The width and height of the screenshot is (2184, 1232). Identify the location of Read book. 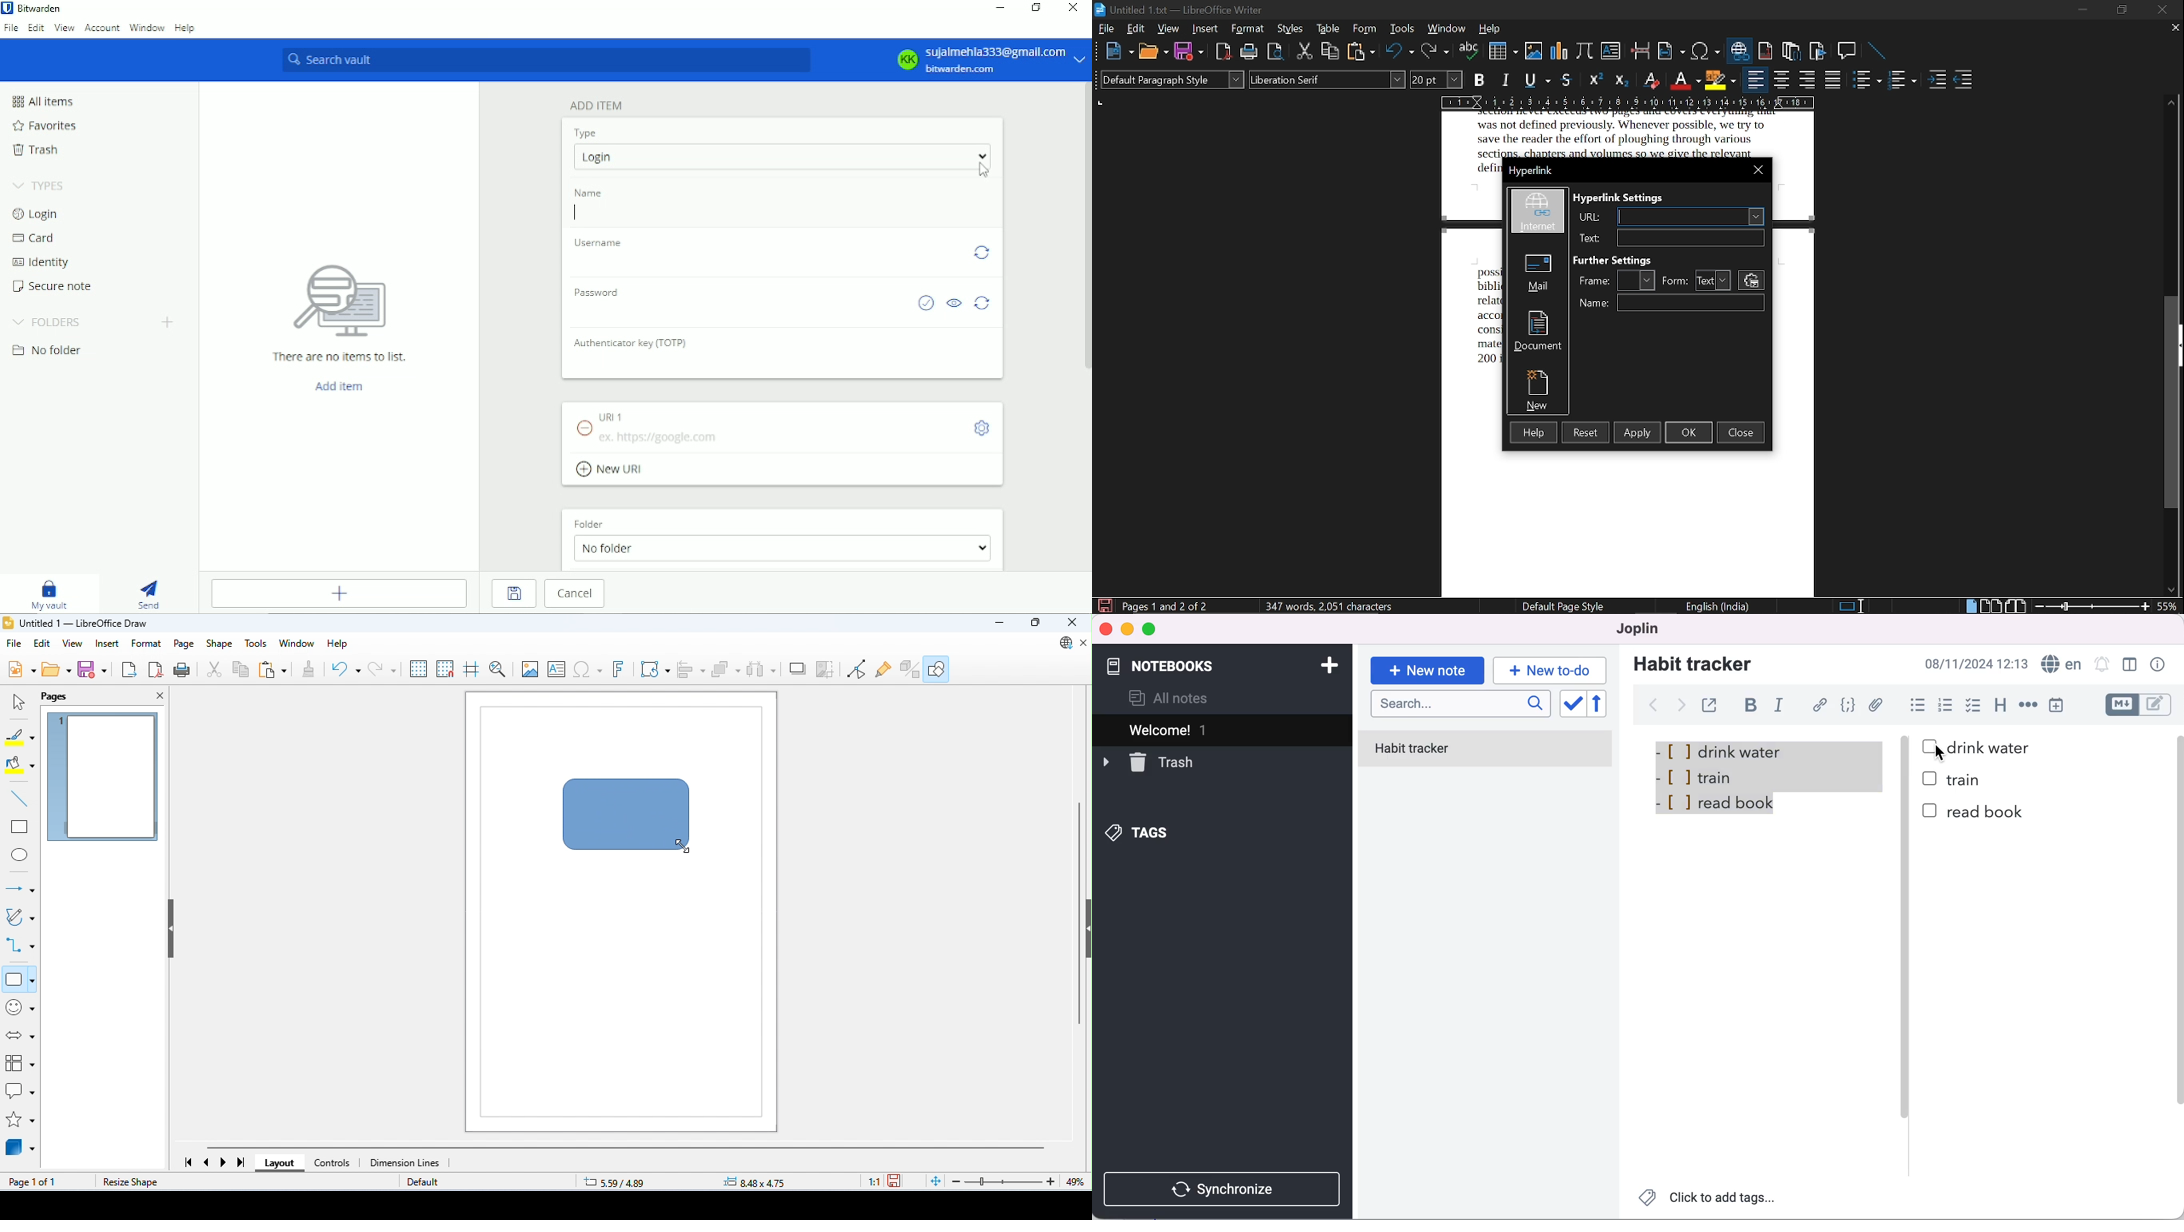
(1986, 811).